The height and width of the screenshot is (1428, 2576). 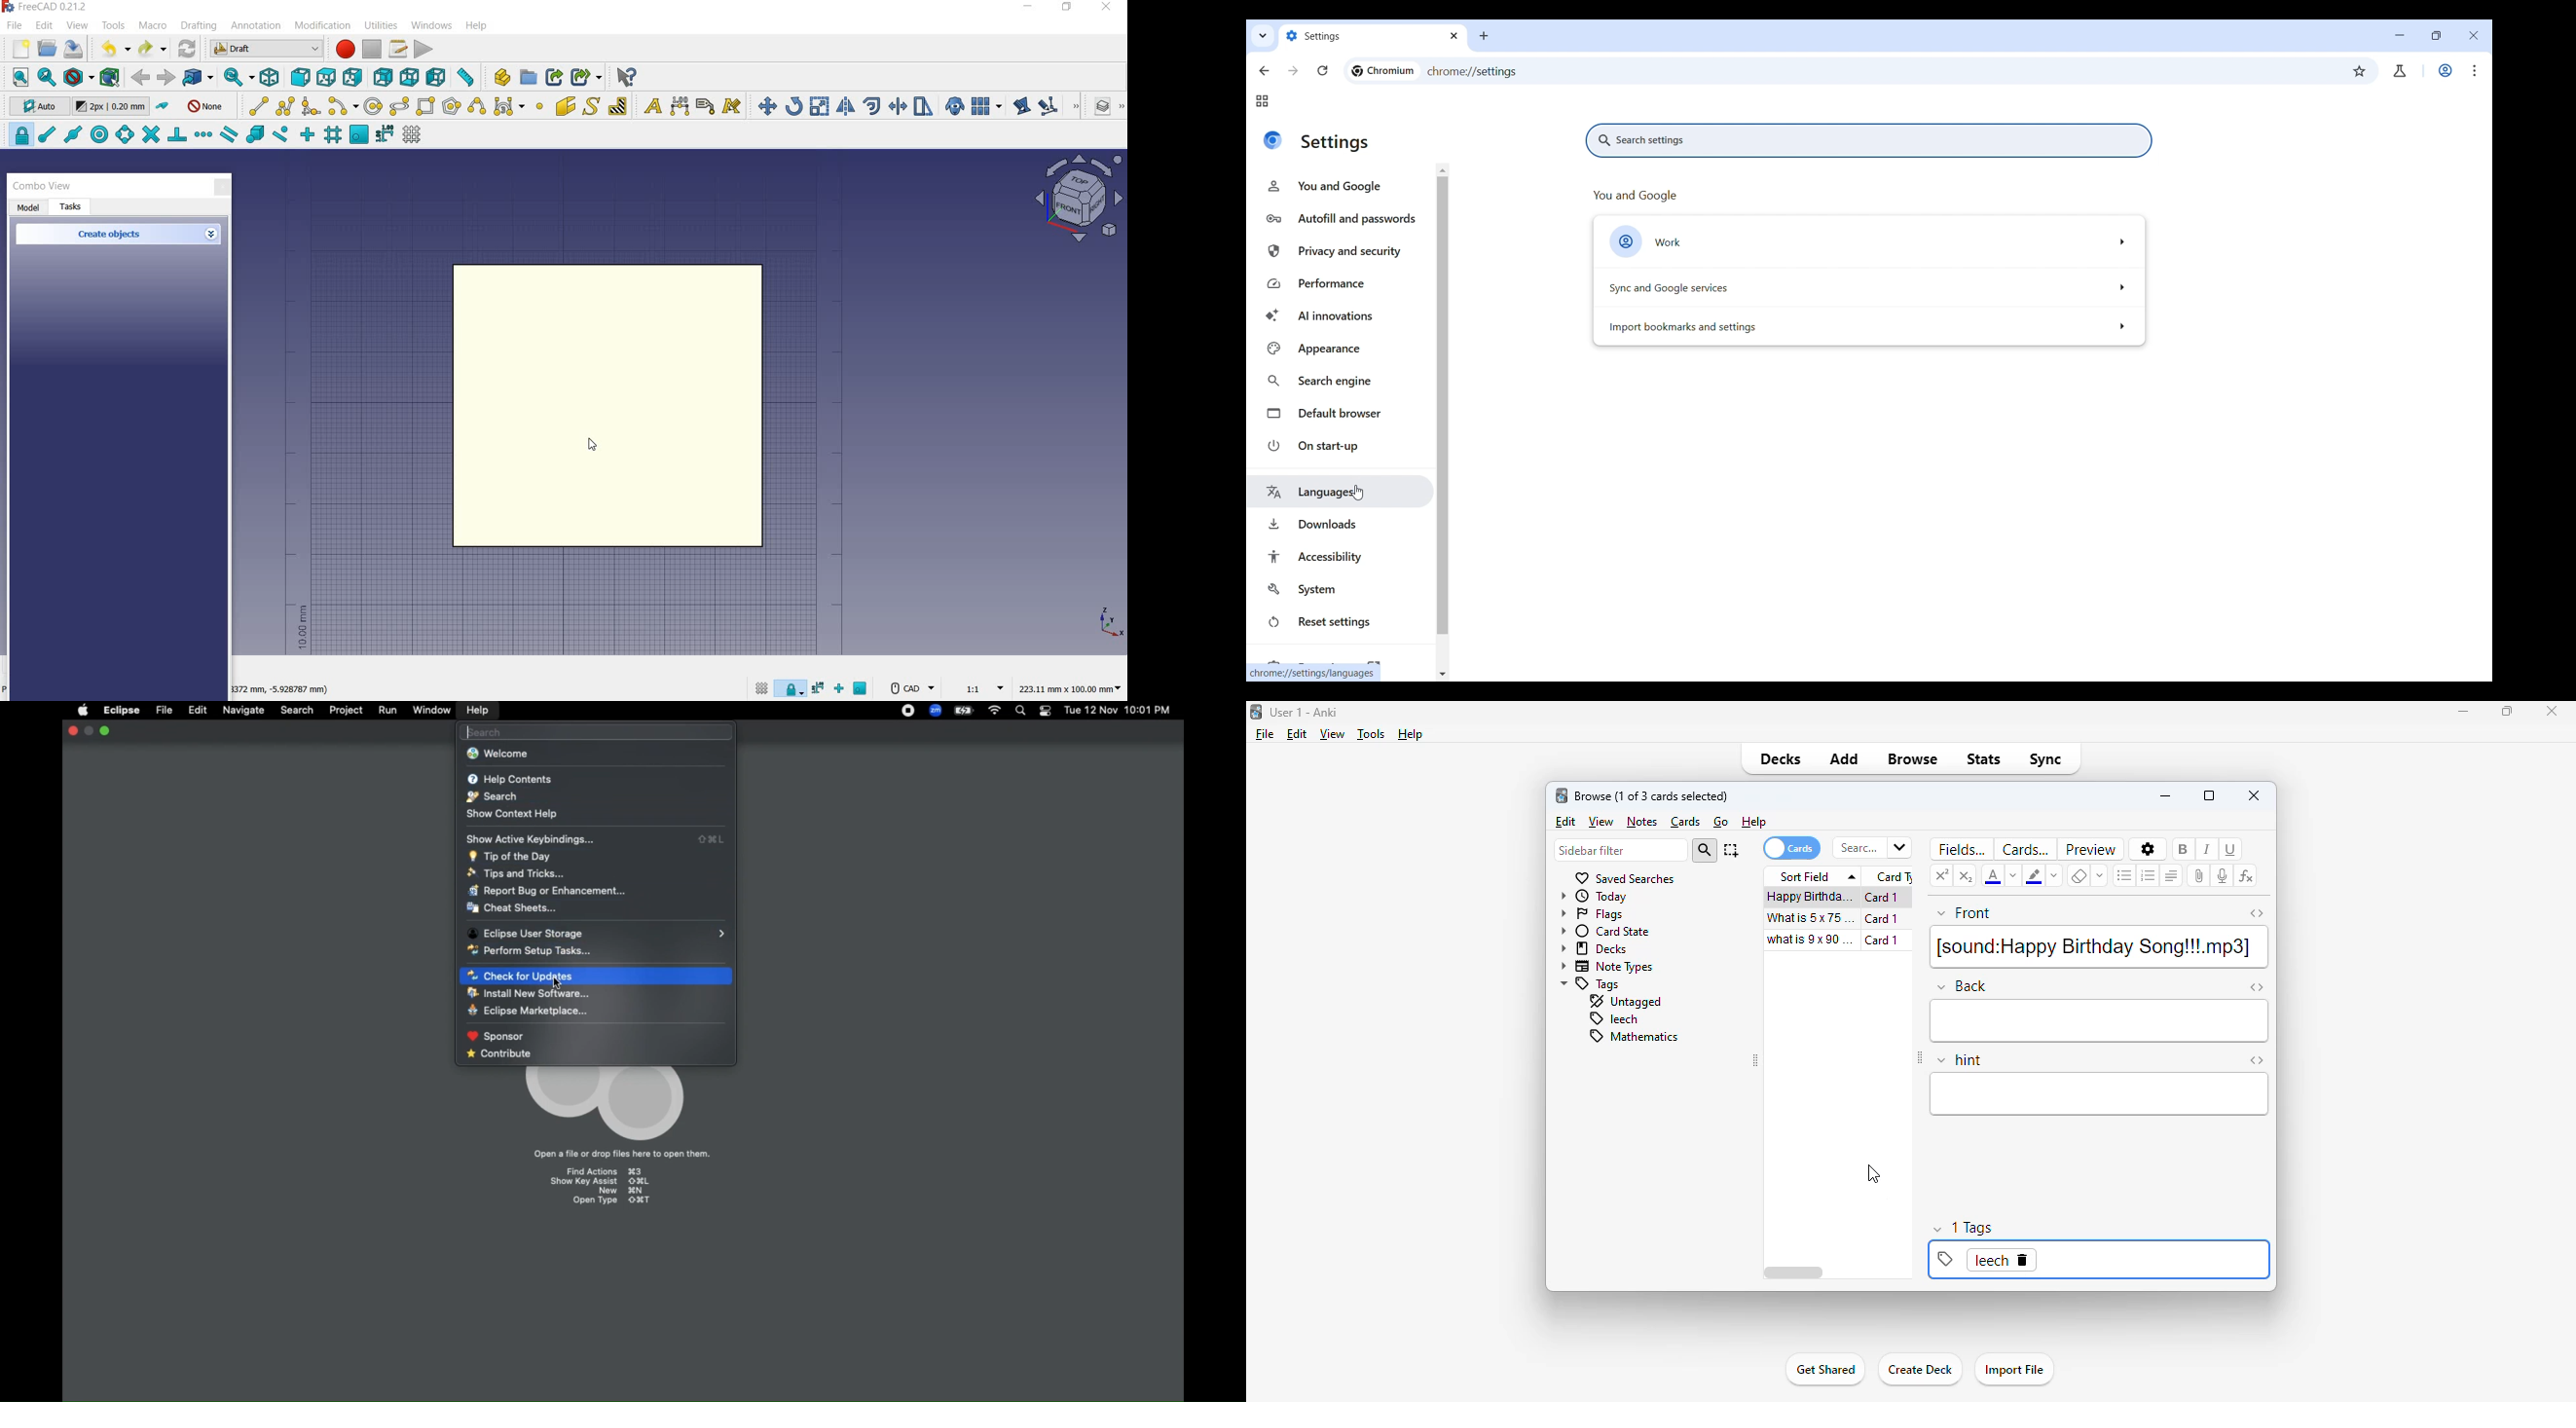 What do you see at coordinates (1591, 984) in the screenshot?
I see `tags` at bounding box center [1591, 984].